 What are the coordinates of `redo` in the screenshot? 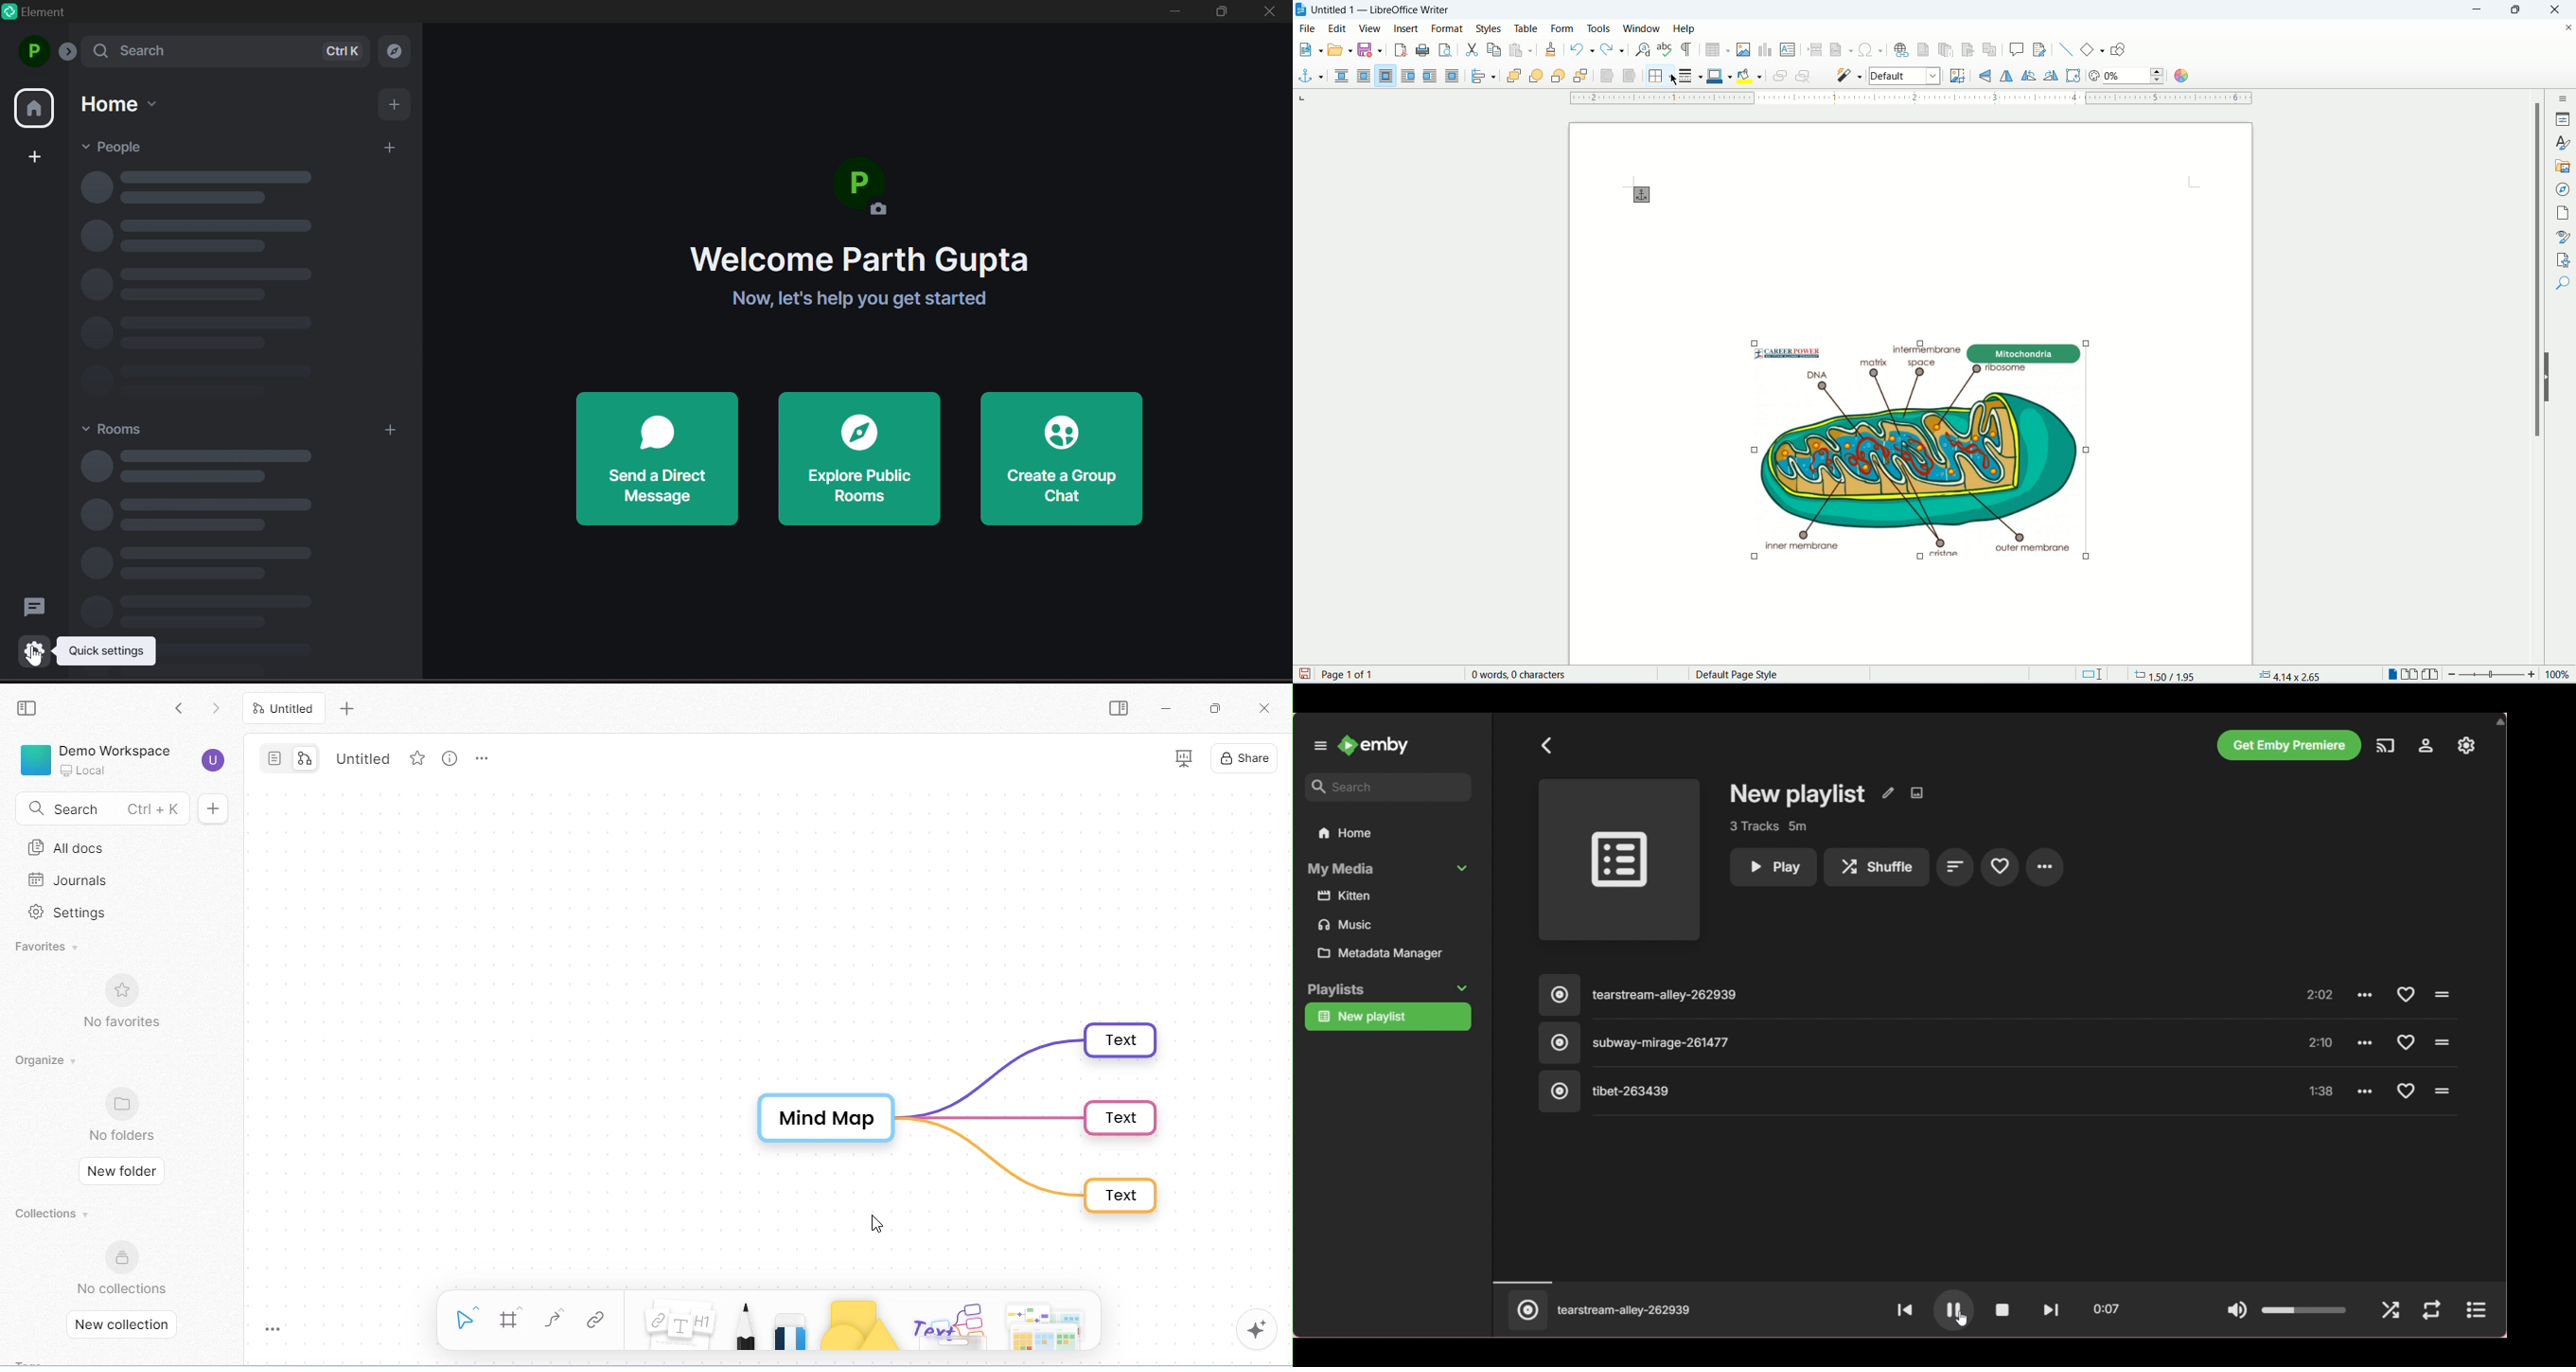 It's located at (1614, 49).